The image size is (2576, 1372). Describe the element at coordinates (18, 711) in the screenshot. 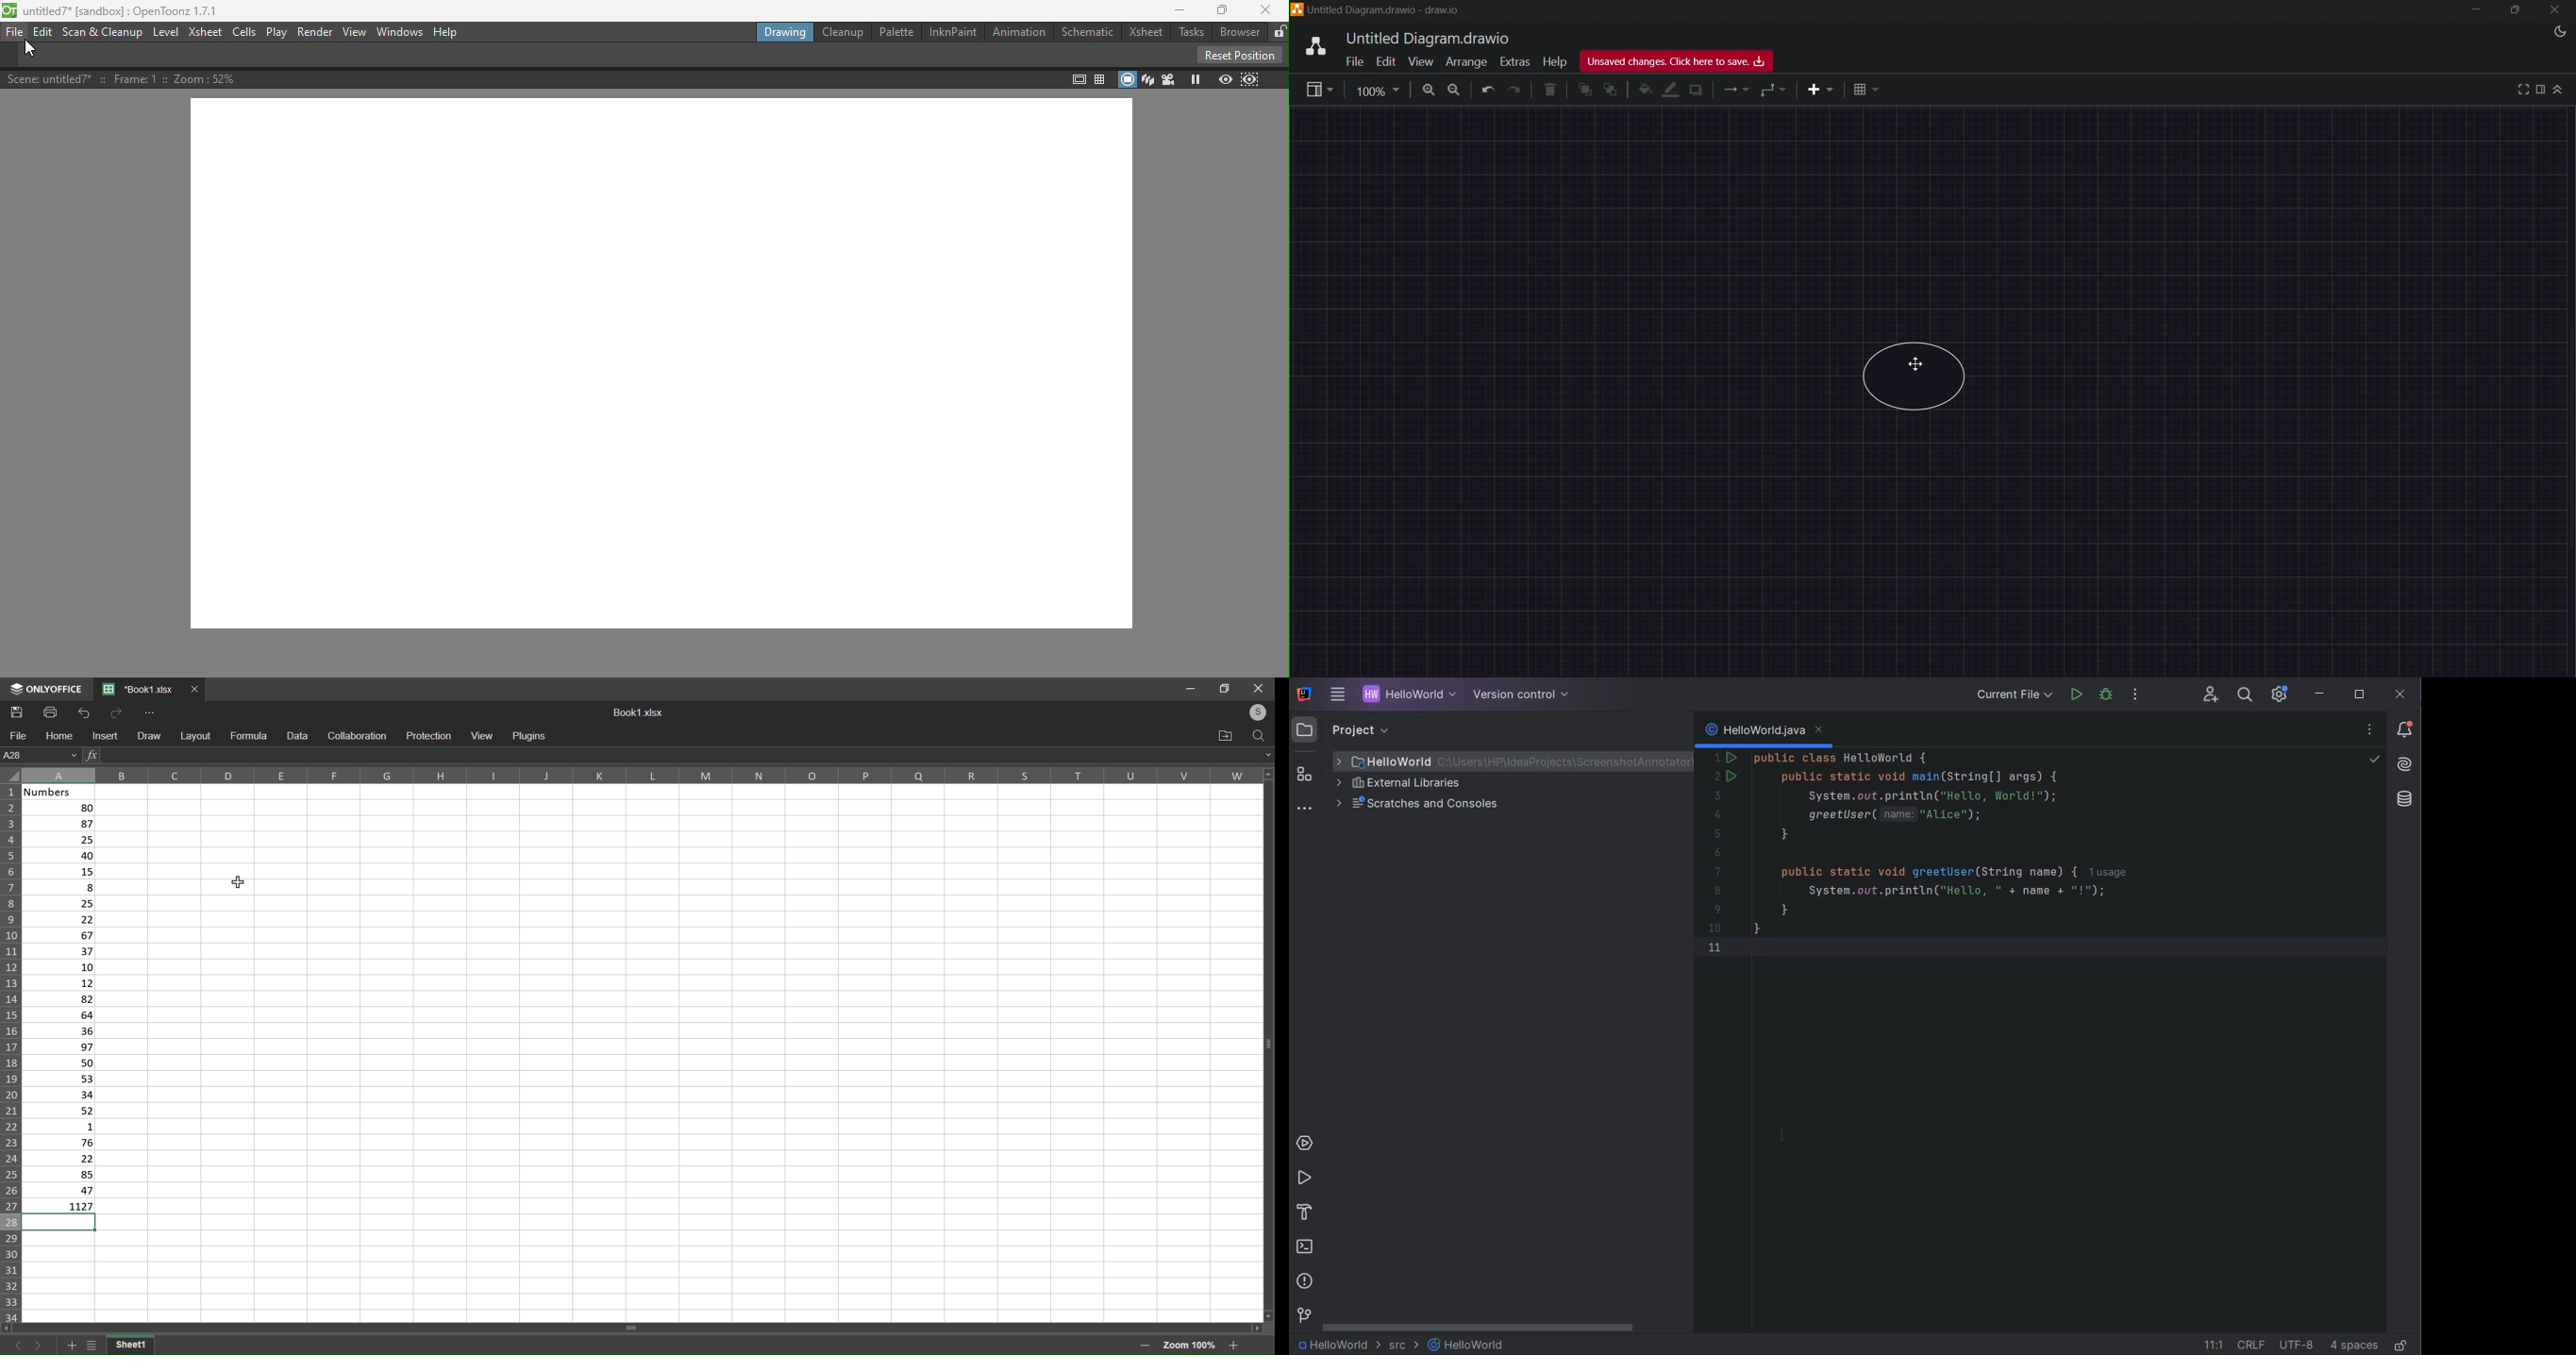

I see `Save` at that location.